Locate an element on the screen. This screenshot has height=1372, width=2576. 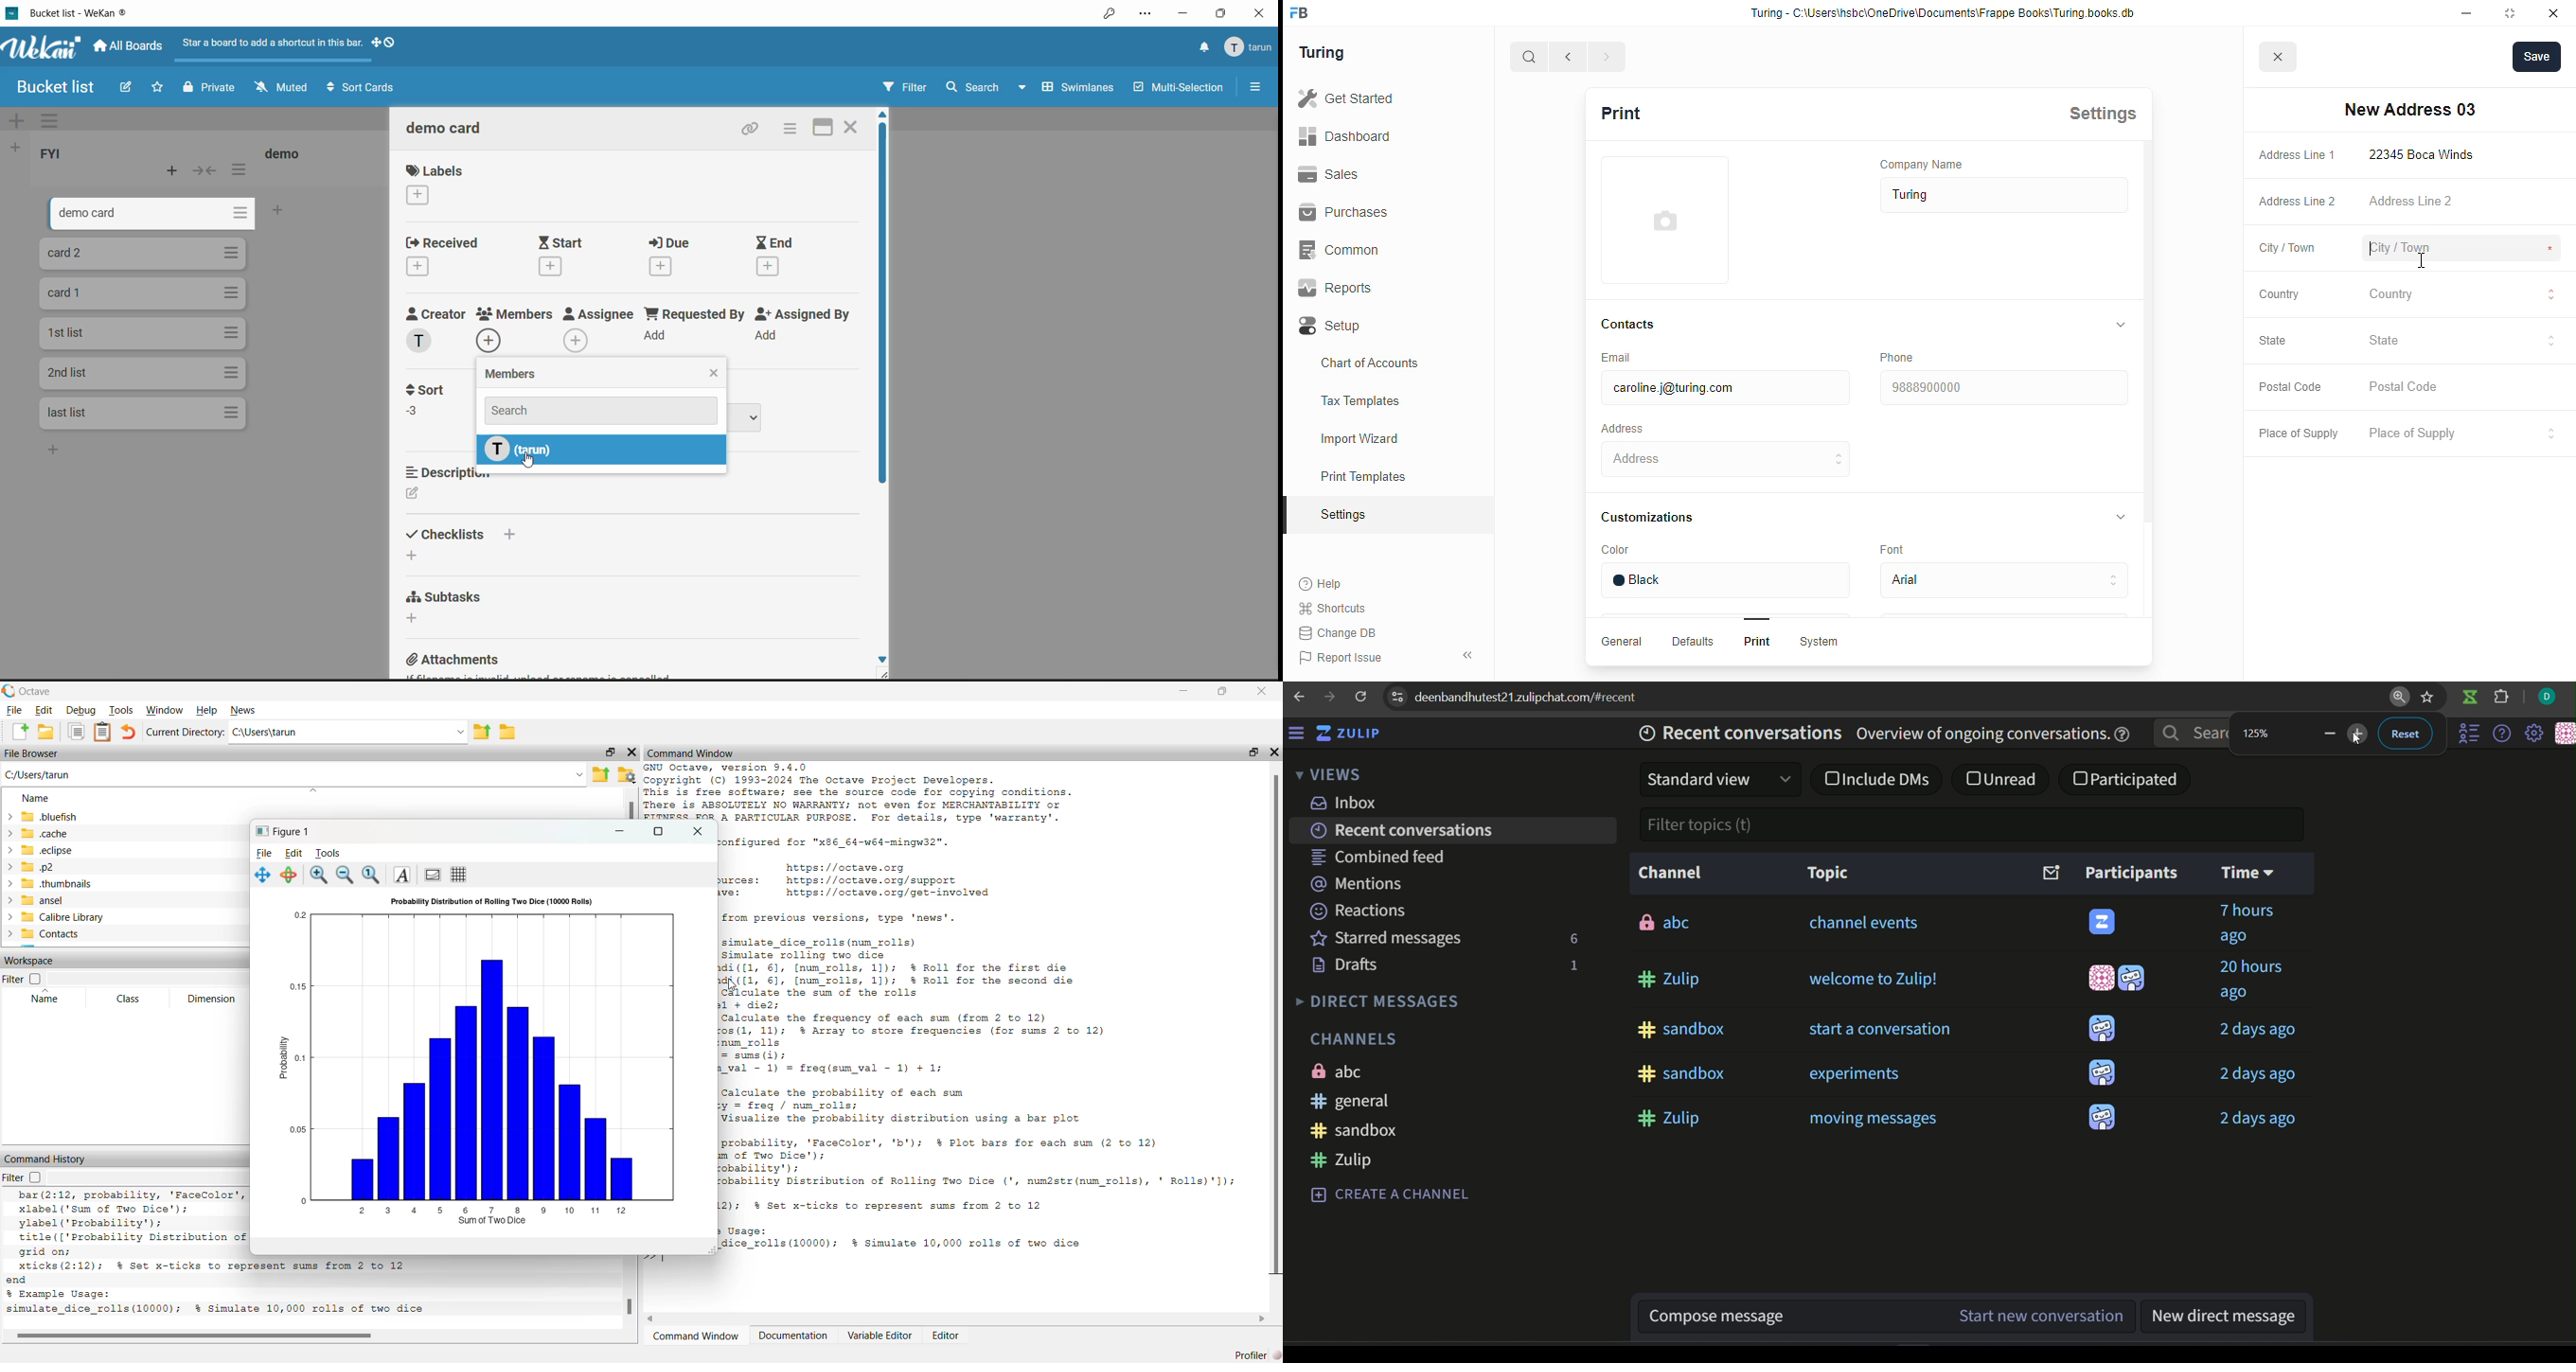
cursor is located at coordinates (2422, 261).